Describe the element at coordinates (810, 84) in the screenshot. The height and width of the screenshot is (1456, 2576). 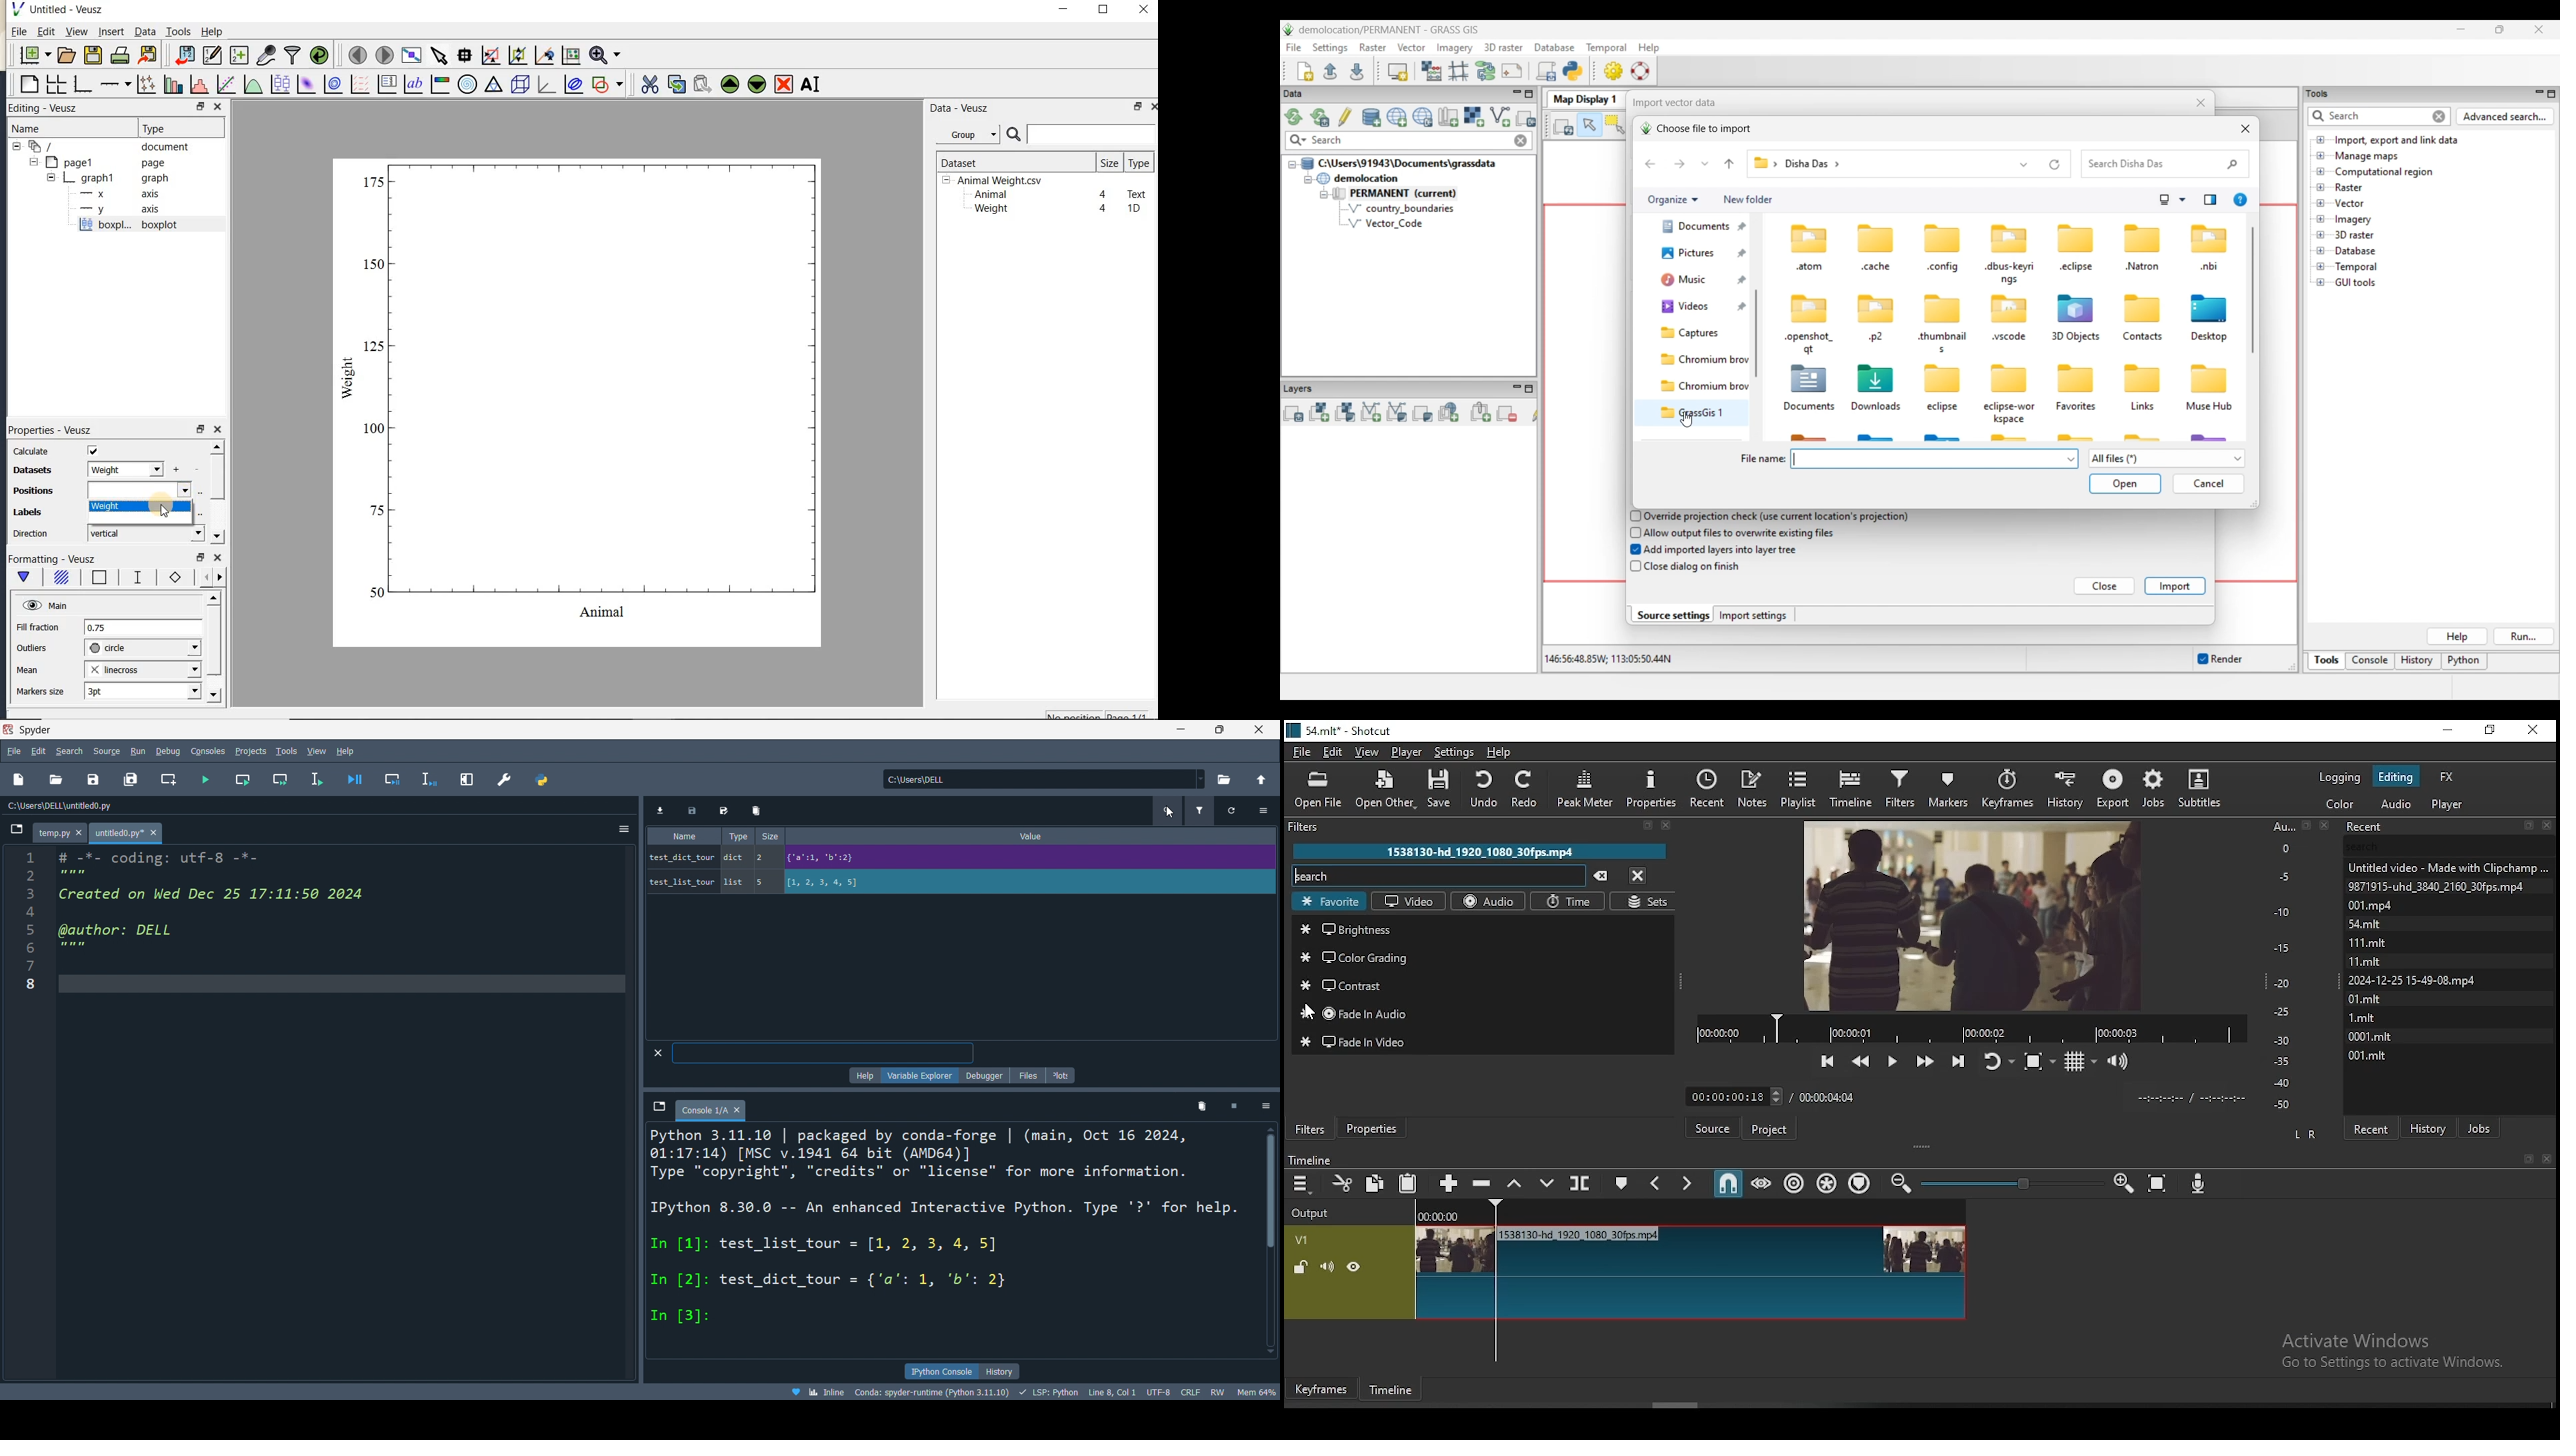
I see `renames the selected widget` at that location.